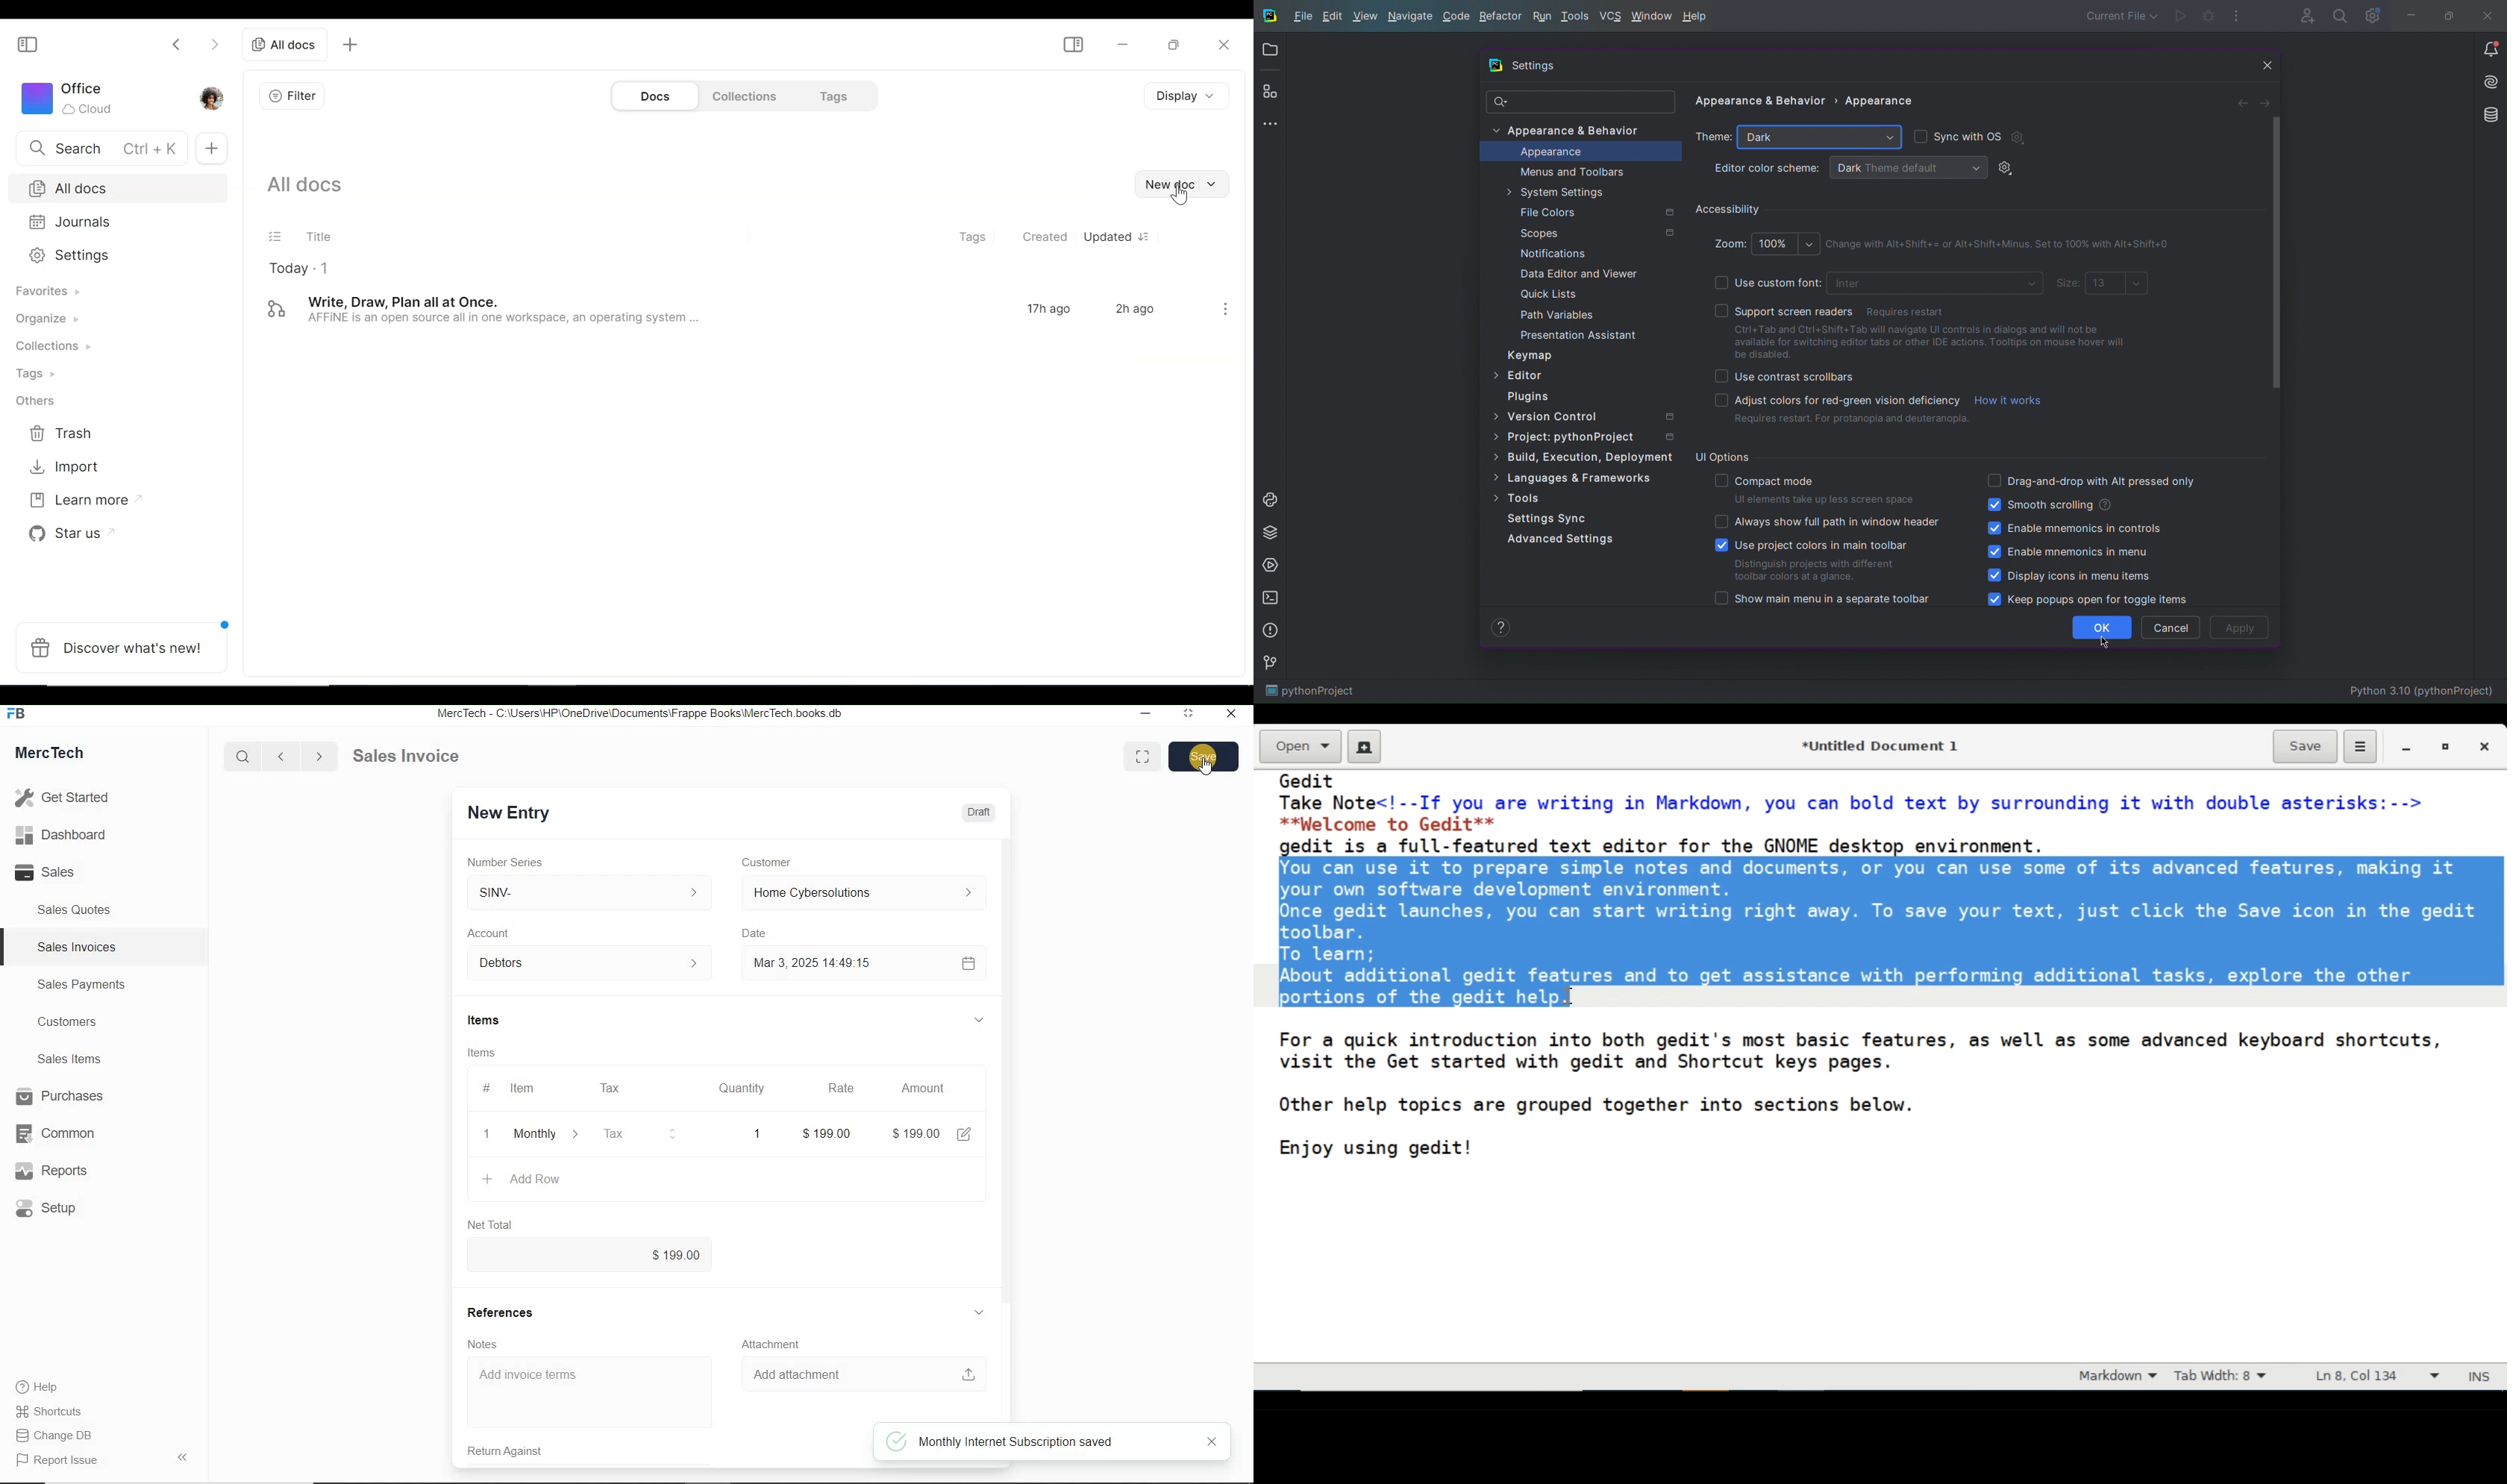 This screenshot has height=1484, width=2520. What do you see at coordinates (78, 910) in the screenshot?
I see `Sales Quotes` at bounding box center [78, 910].